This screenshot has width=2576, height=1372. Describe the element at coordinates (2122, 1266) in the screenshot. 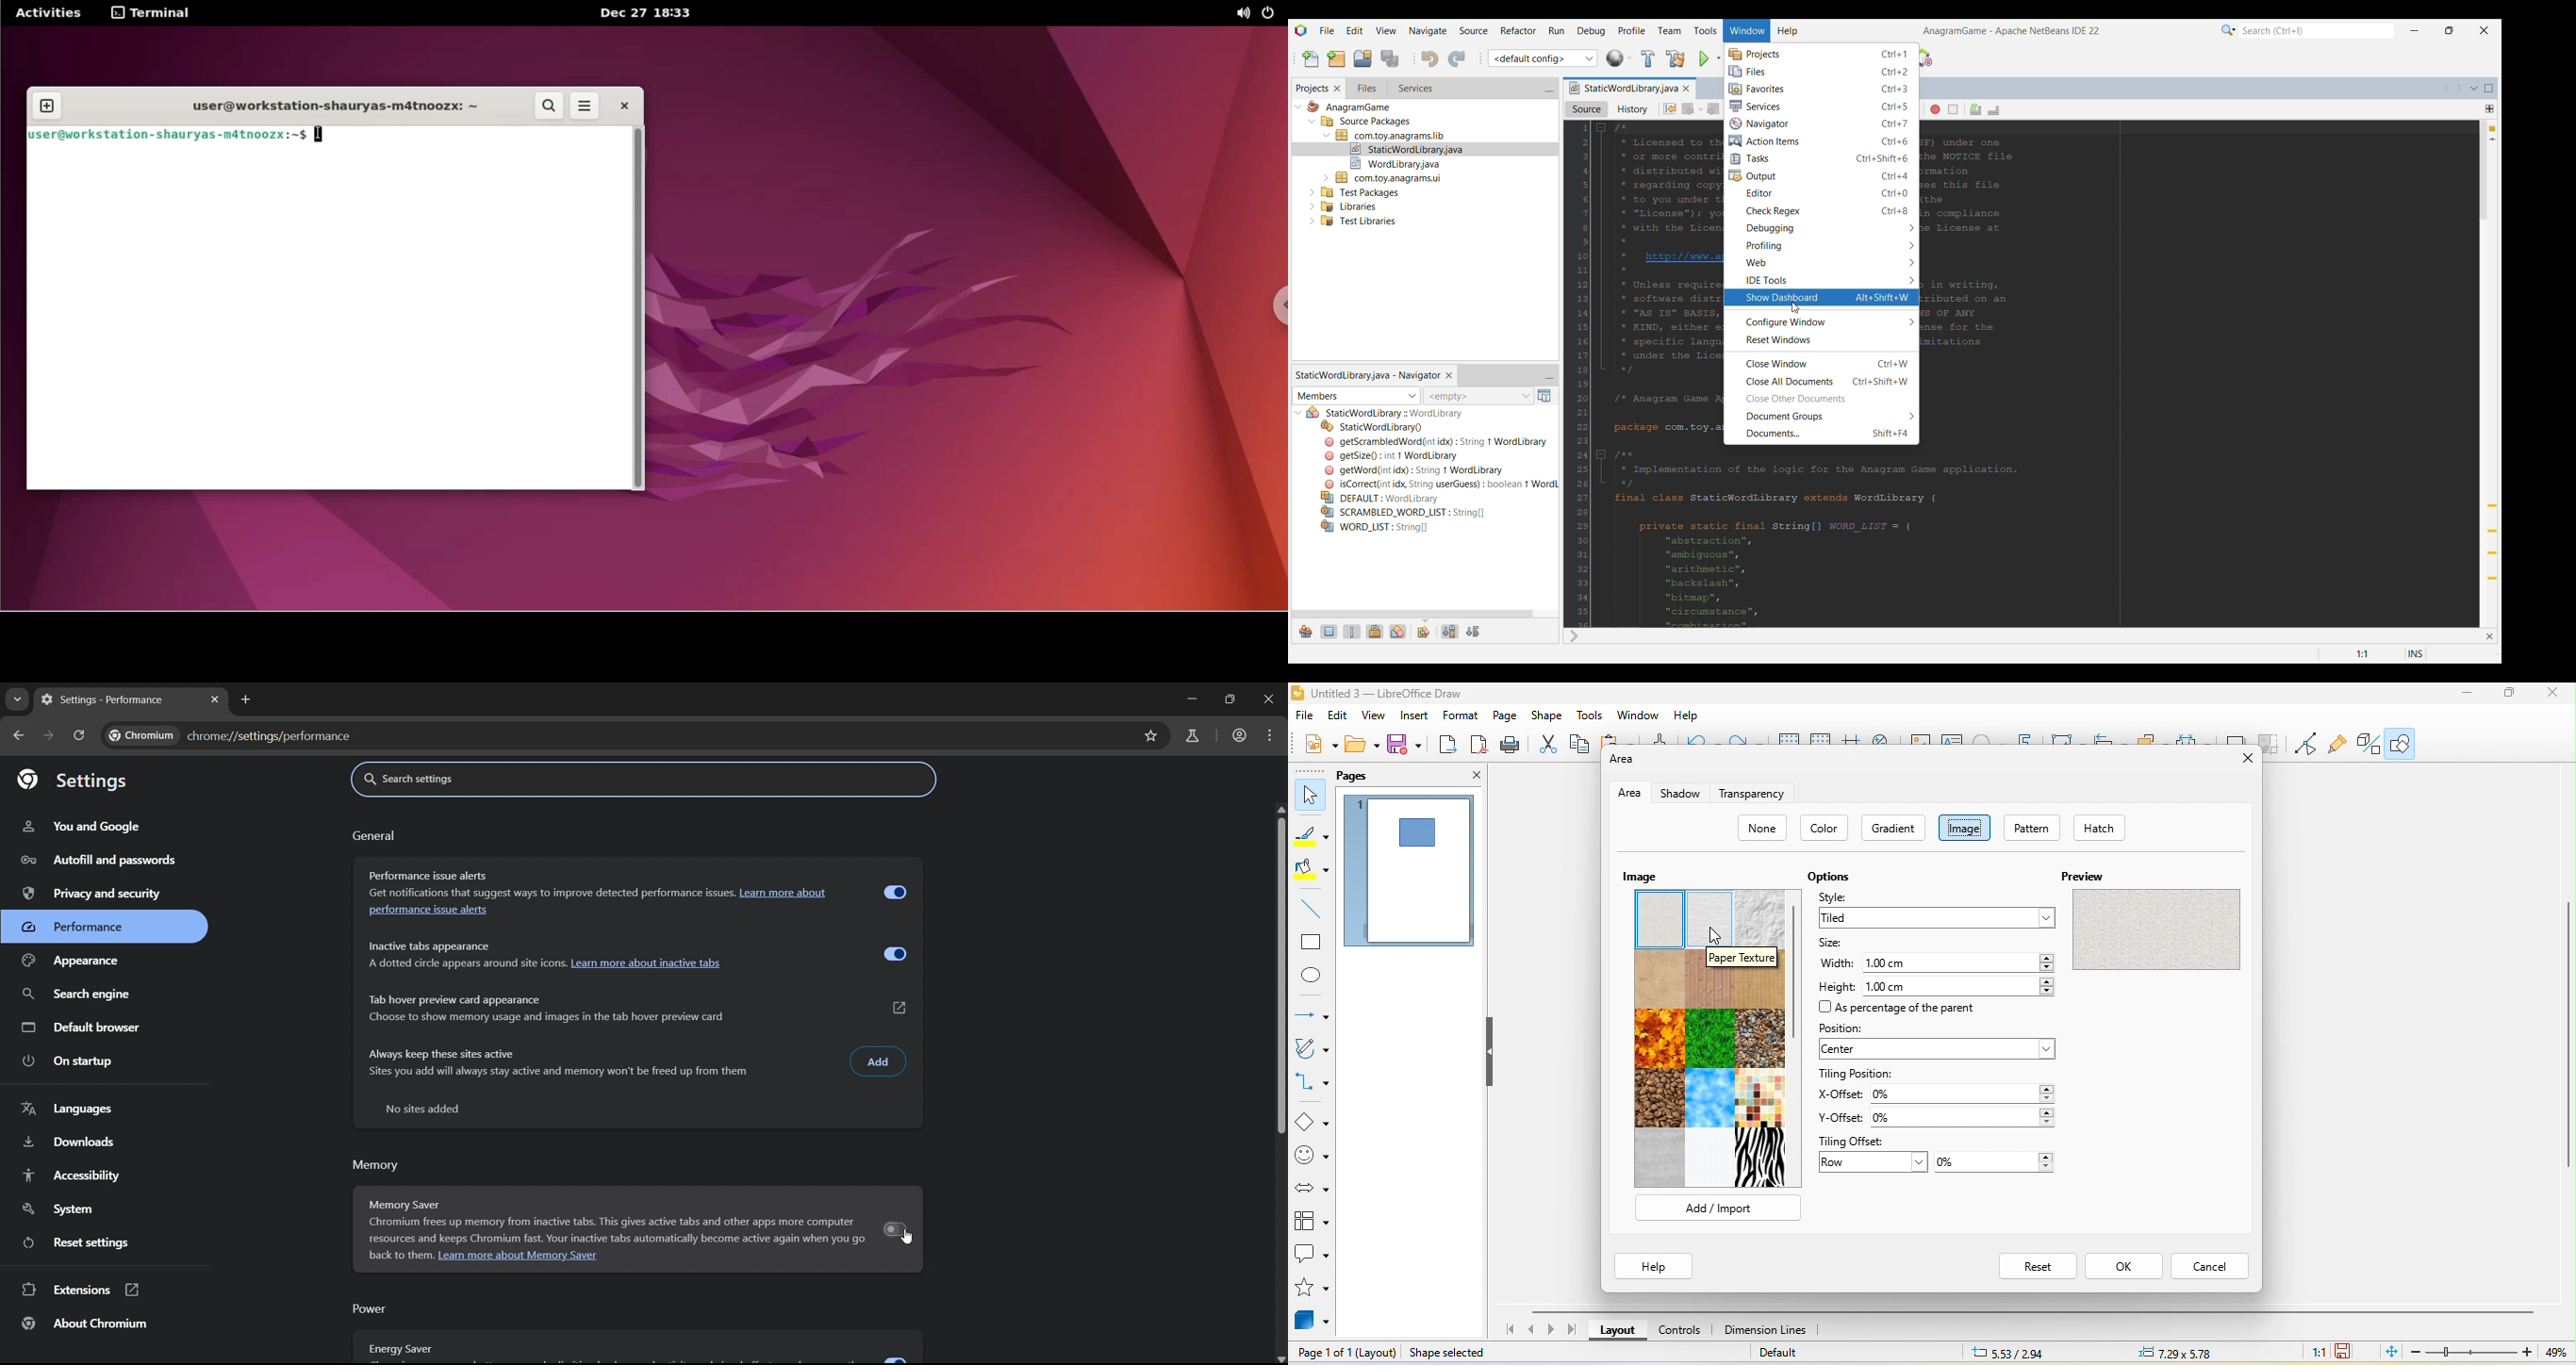

I see `ok` at that location.